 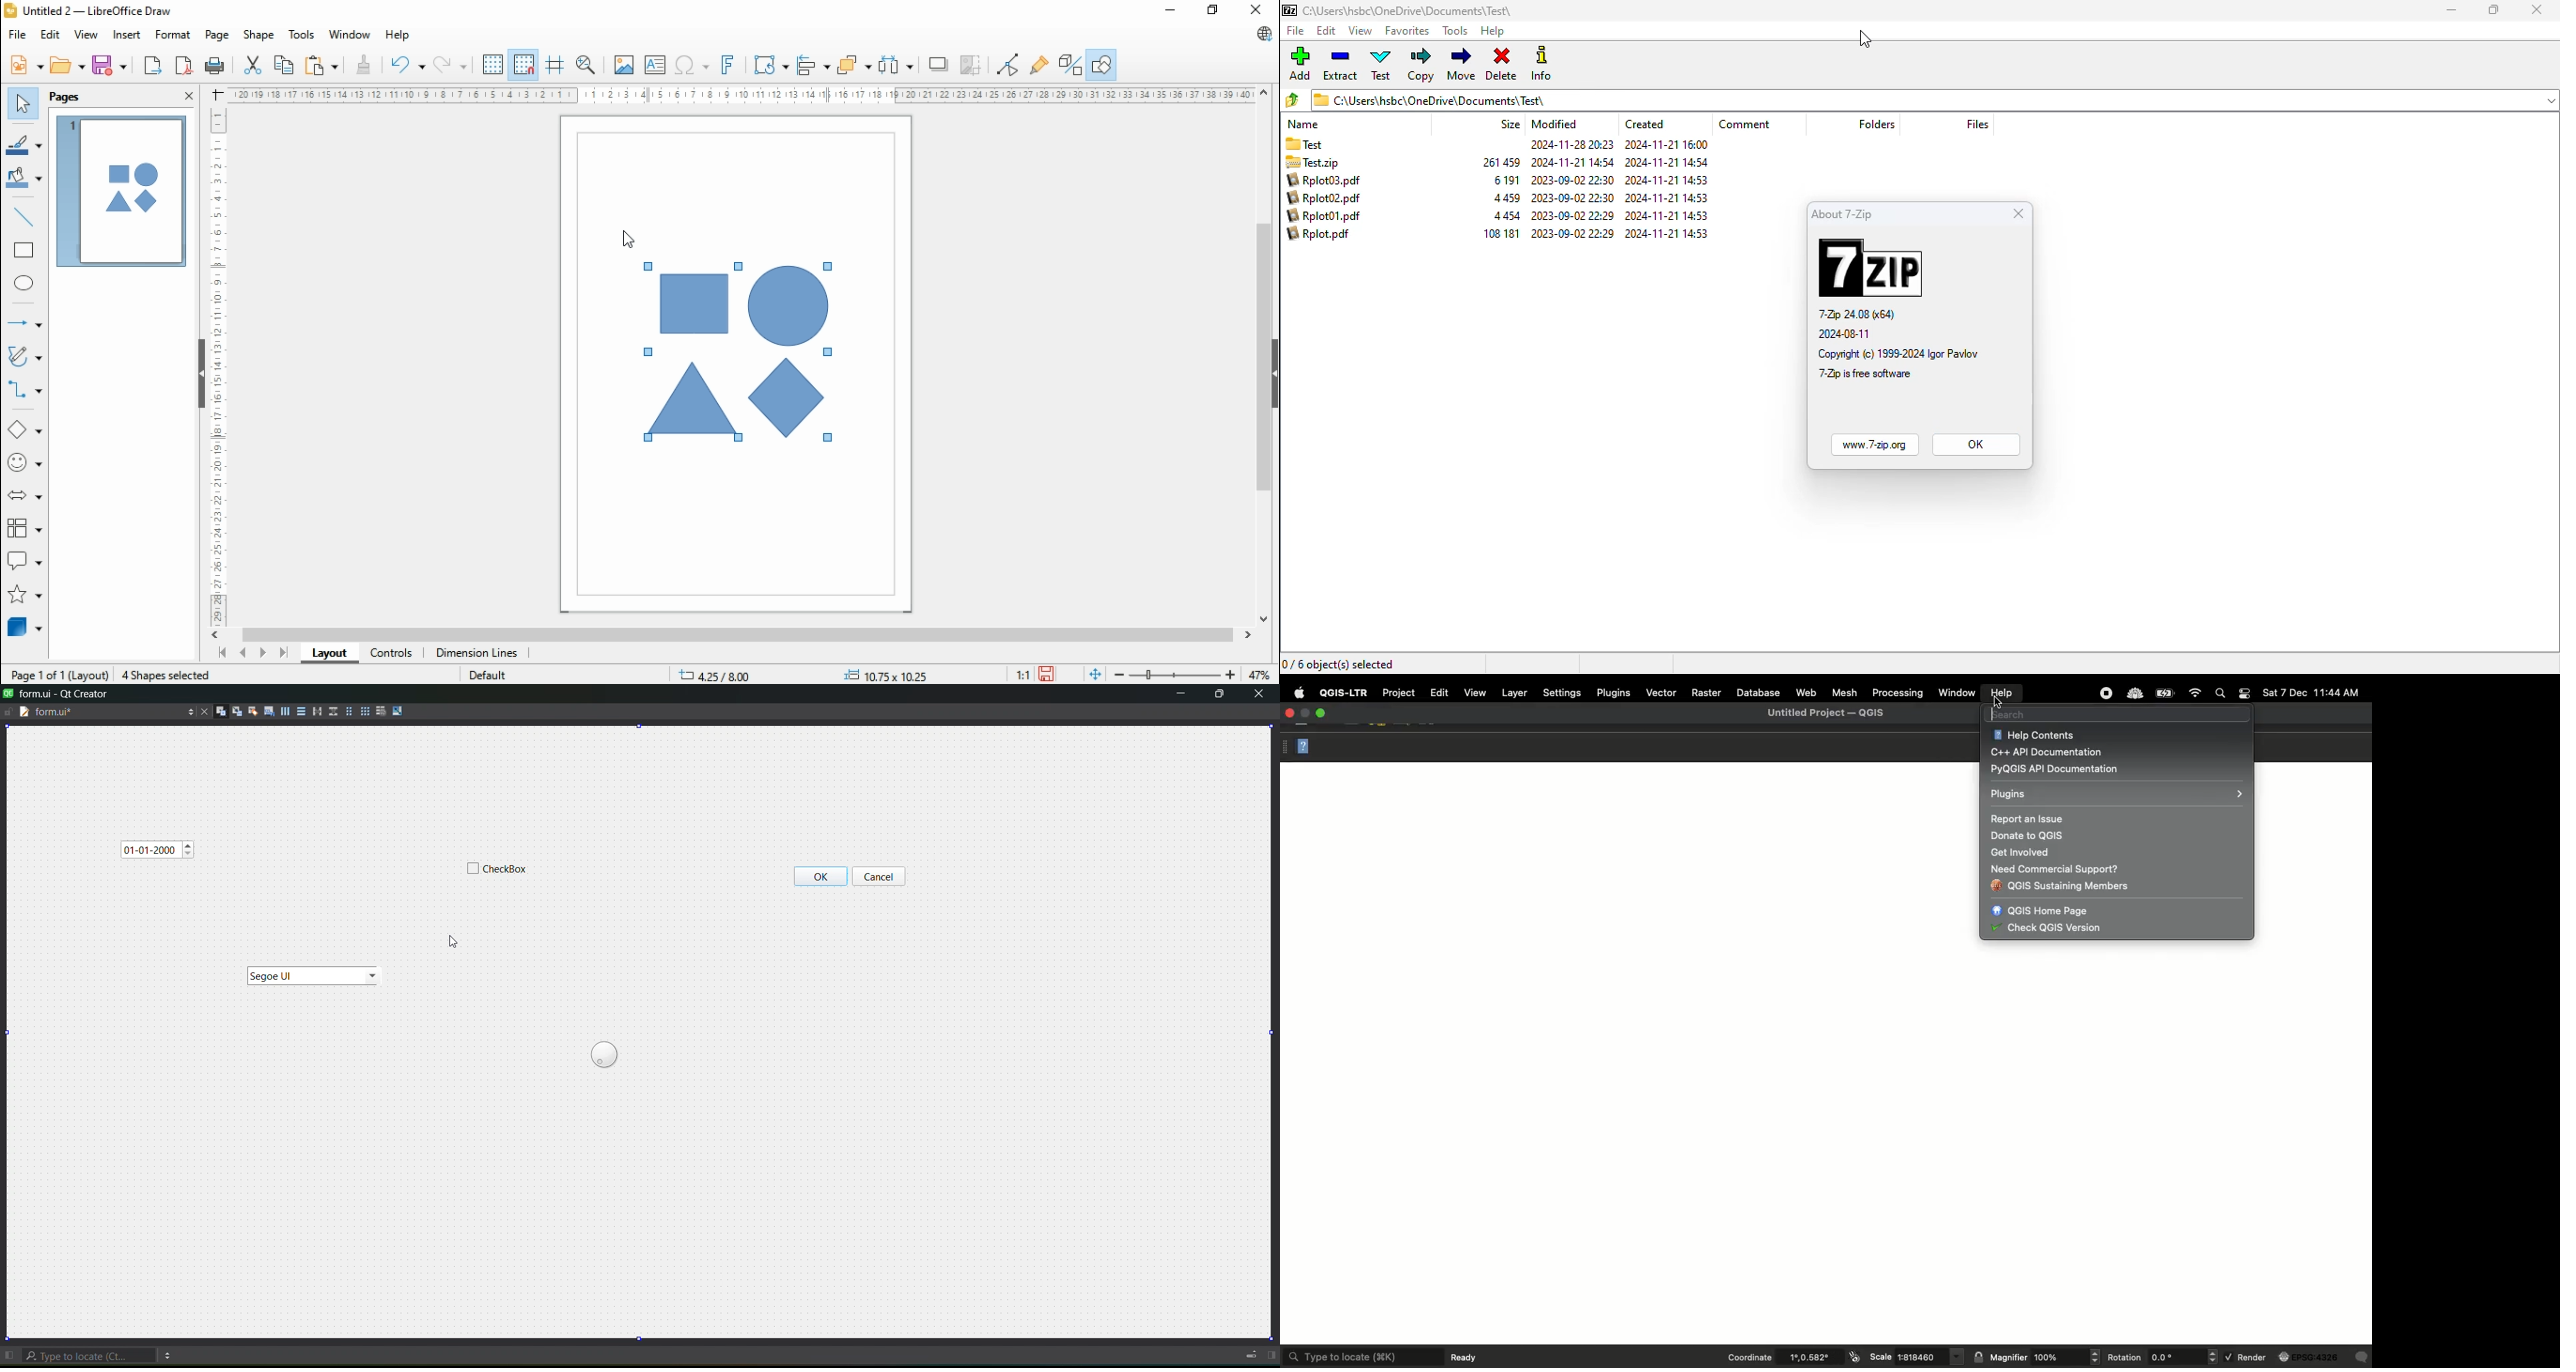 I want to click on align objects, so click(x=811, y=64).